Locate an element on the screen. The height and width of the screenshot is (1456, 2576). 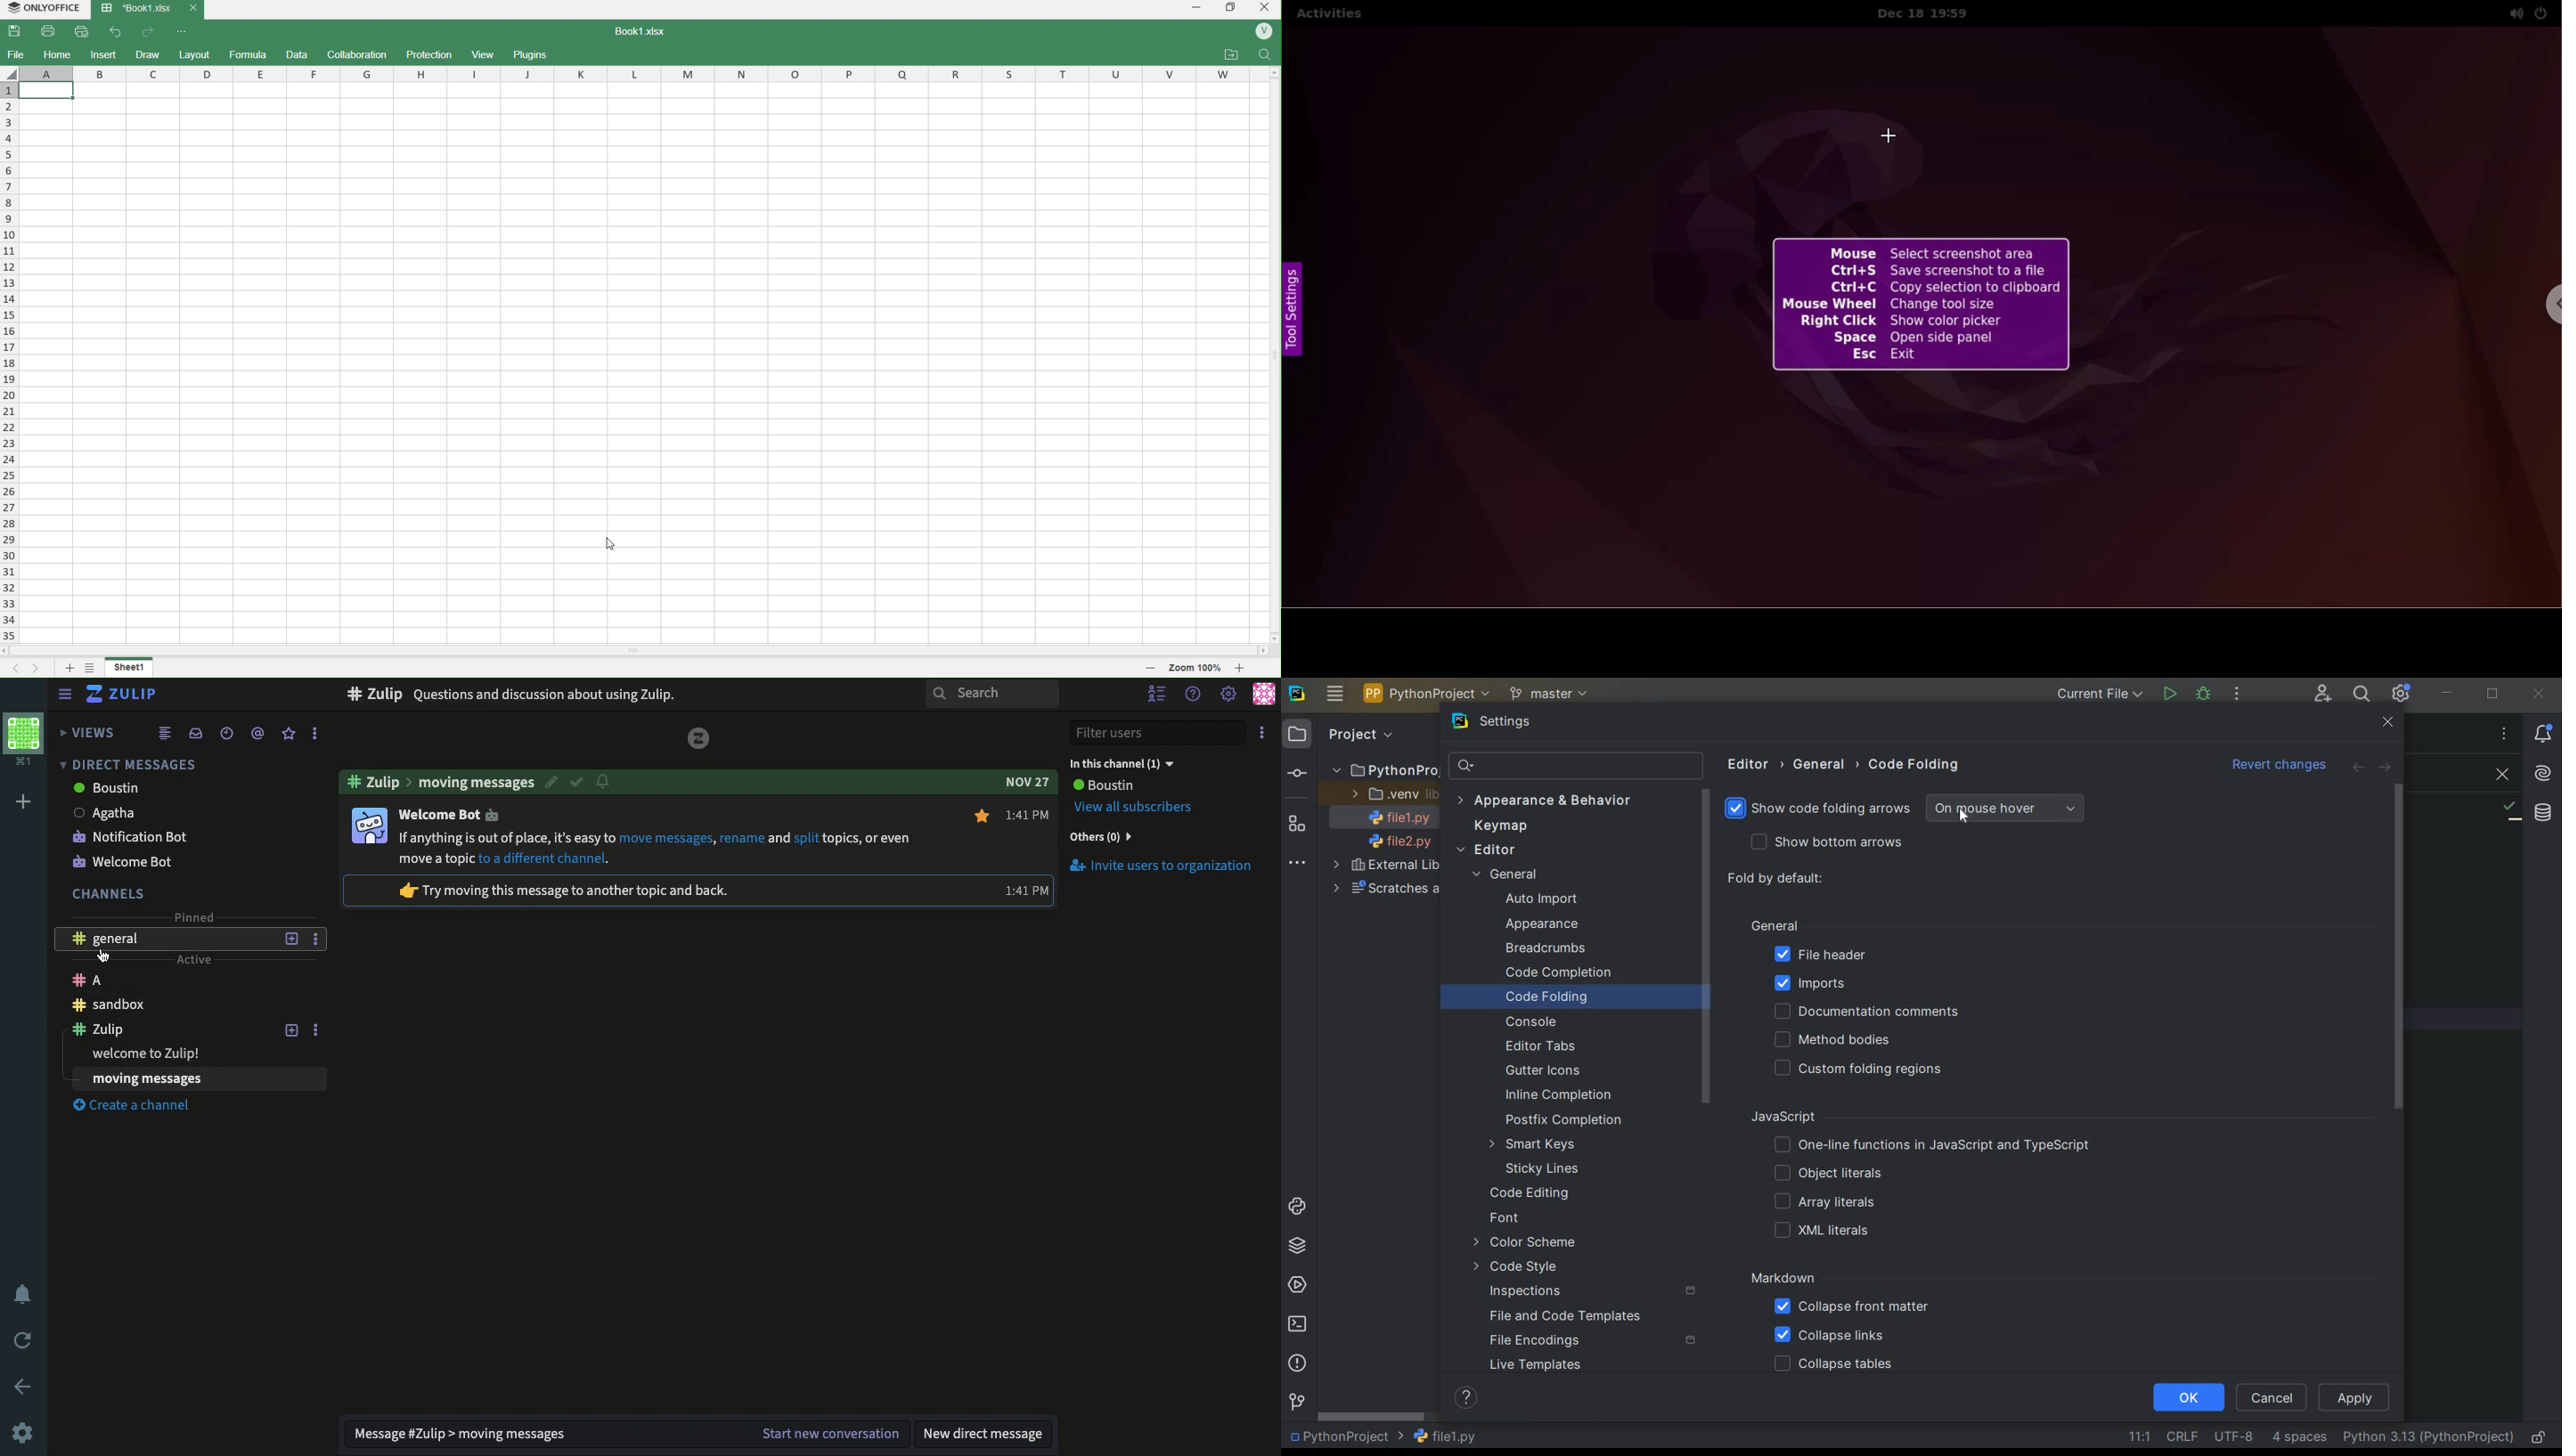
Add is located at coordinates (24, 802).